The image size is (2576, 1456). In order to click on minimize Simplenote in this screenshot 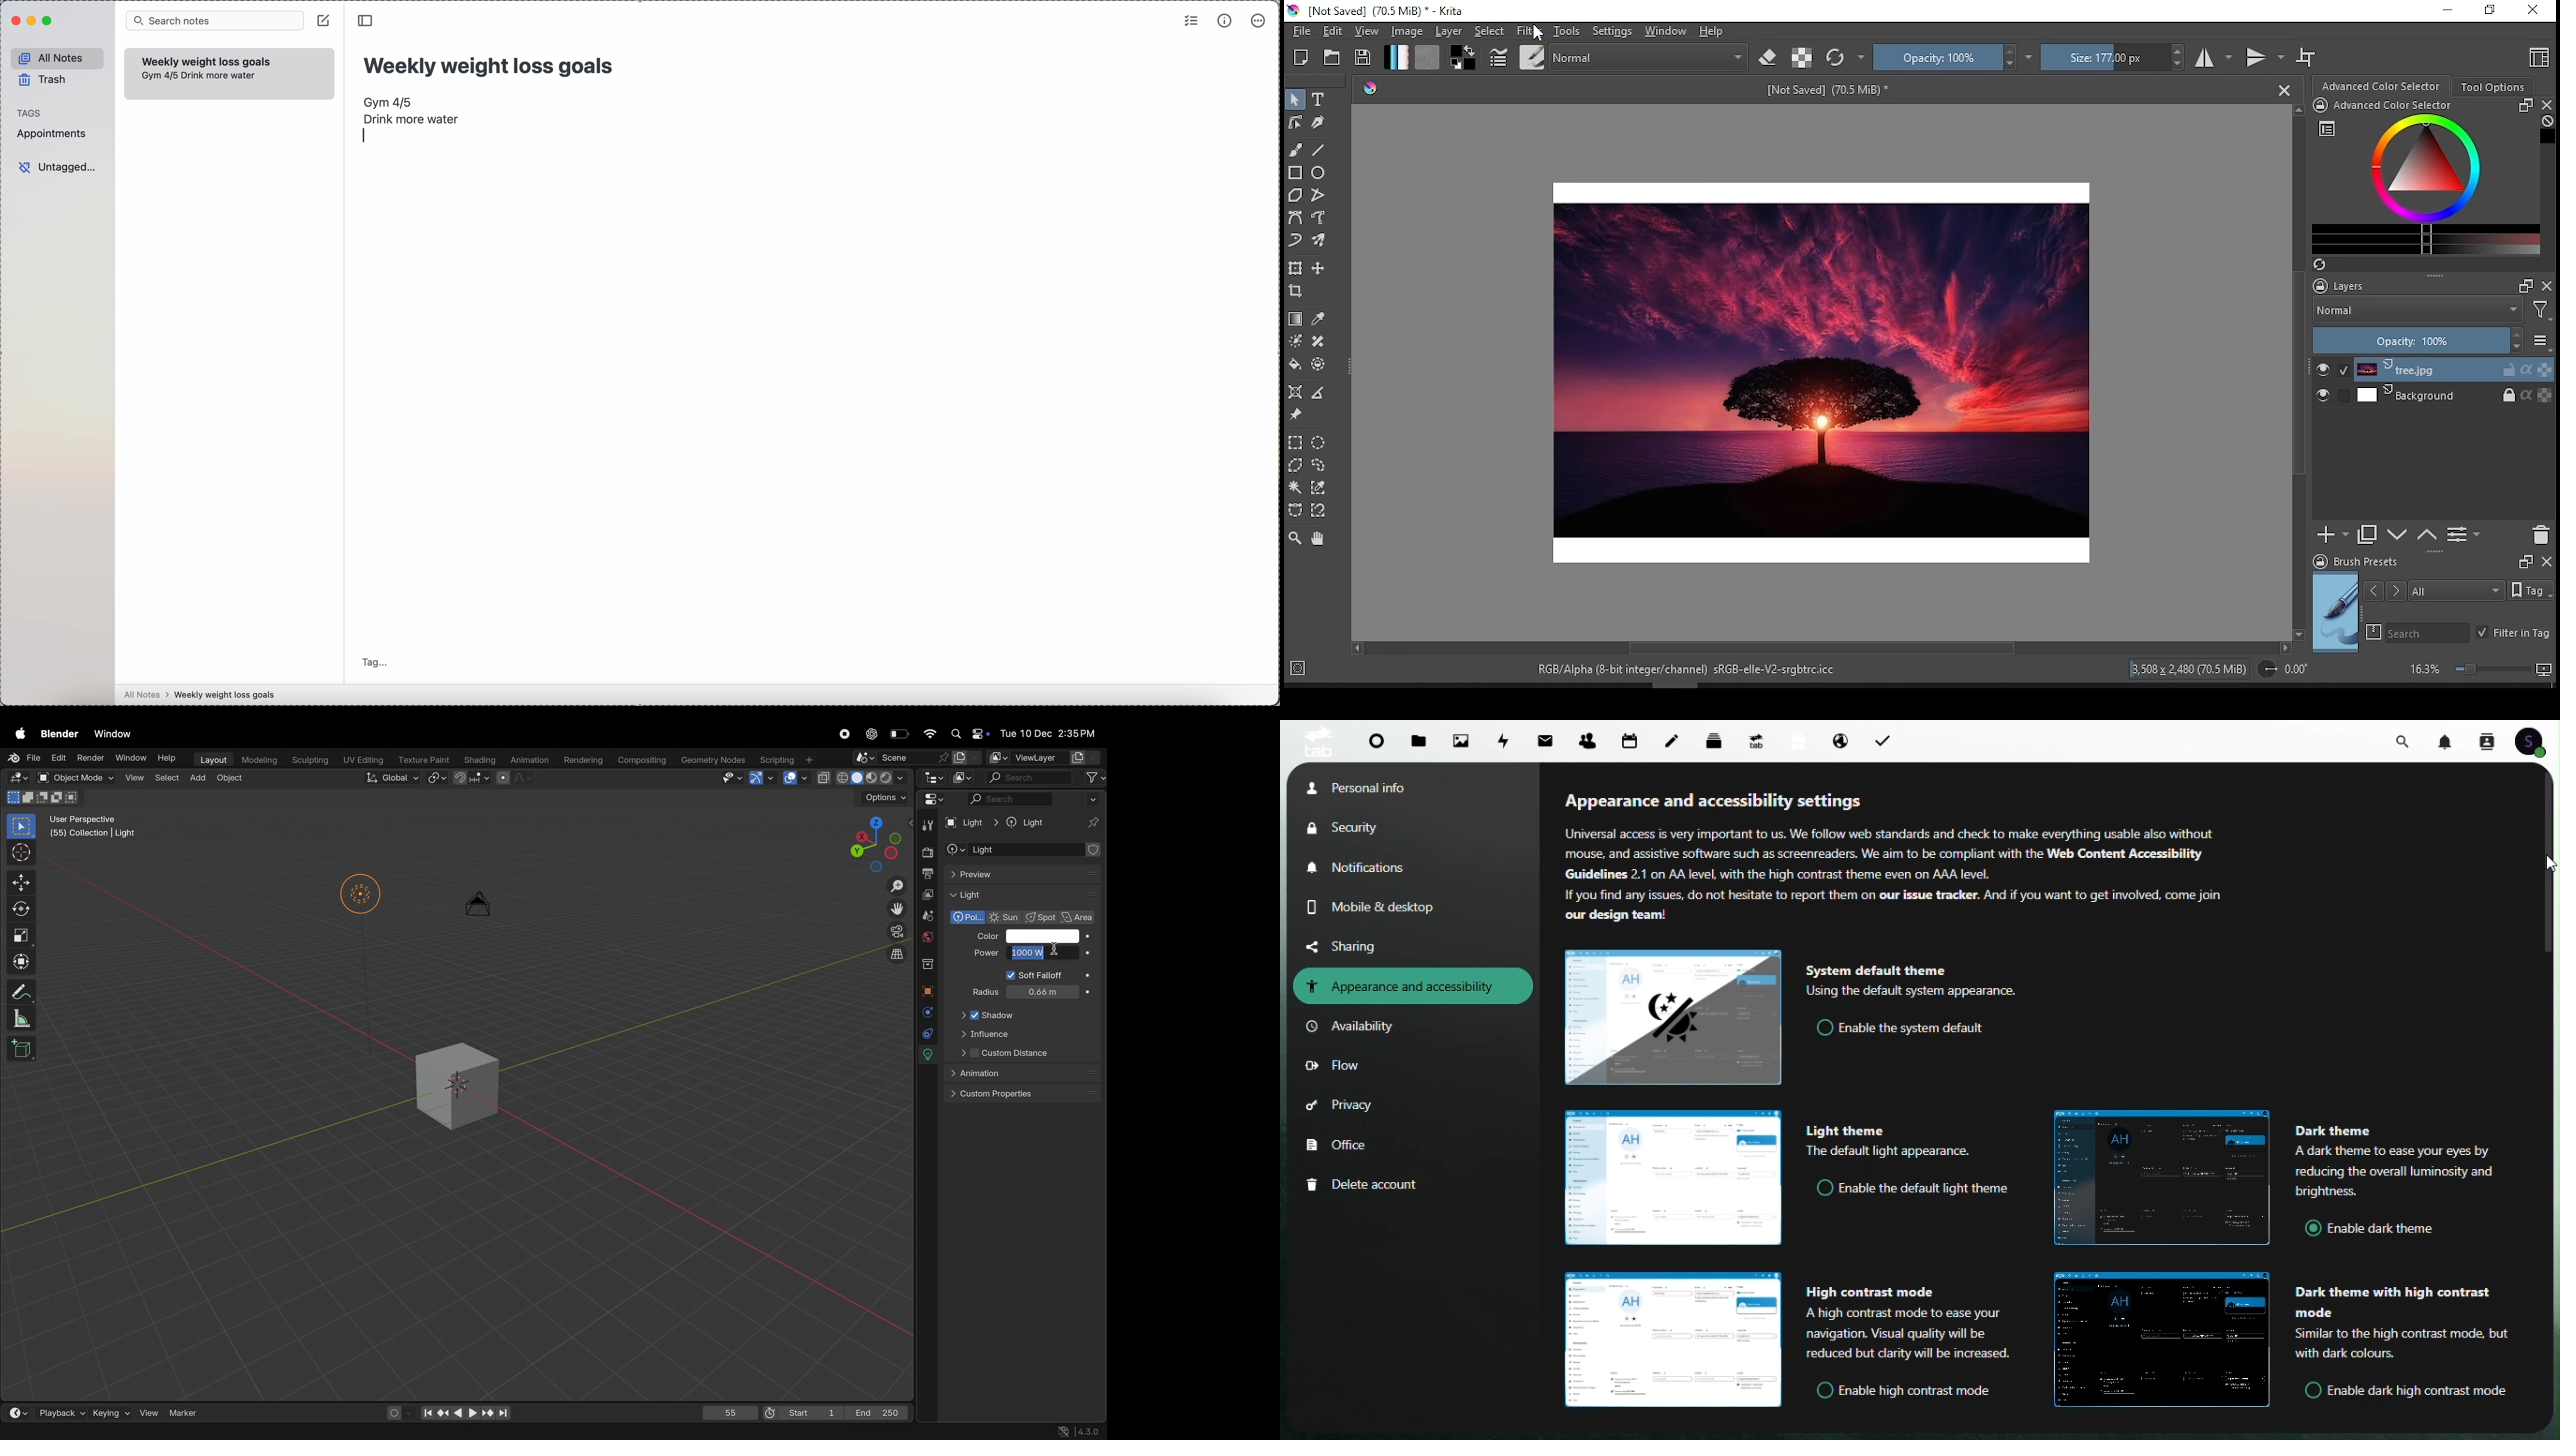, I will do `click(33, 20)`.